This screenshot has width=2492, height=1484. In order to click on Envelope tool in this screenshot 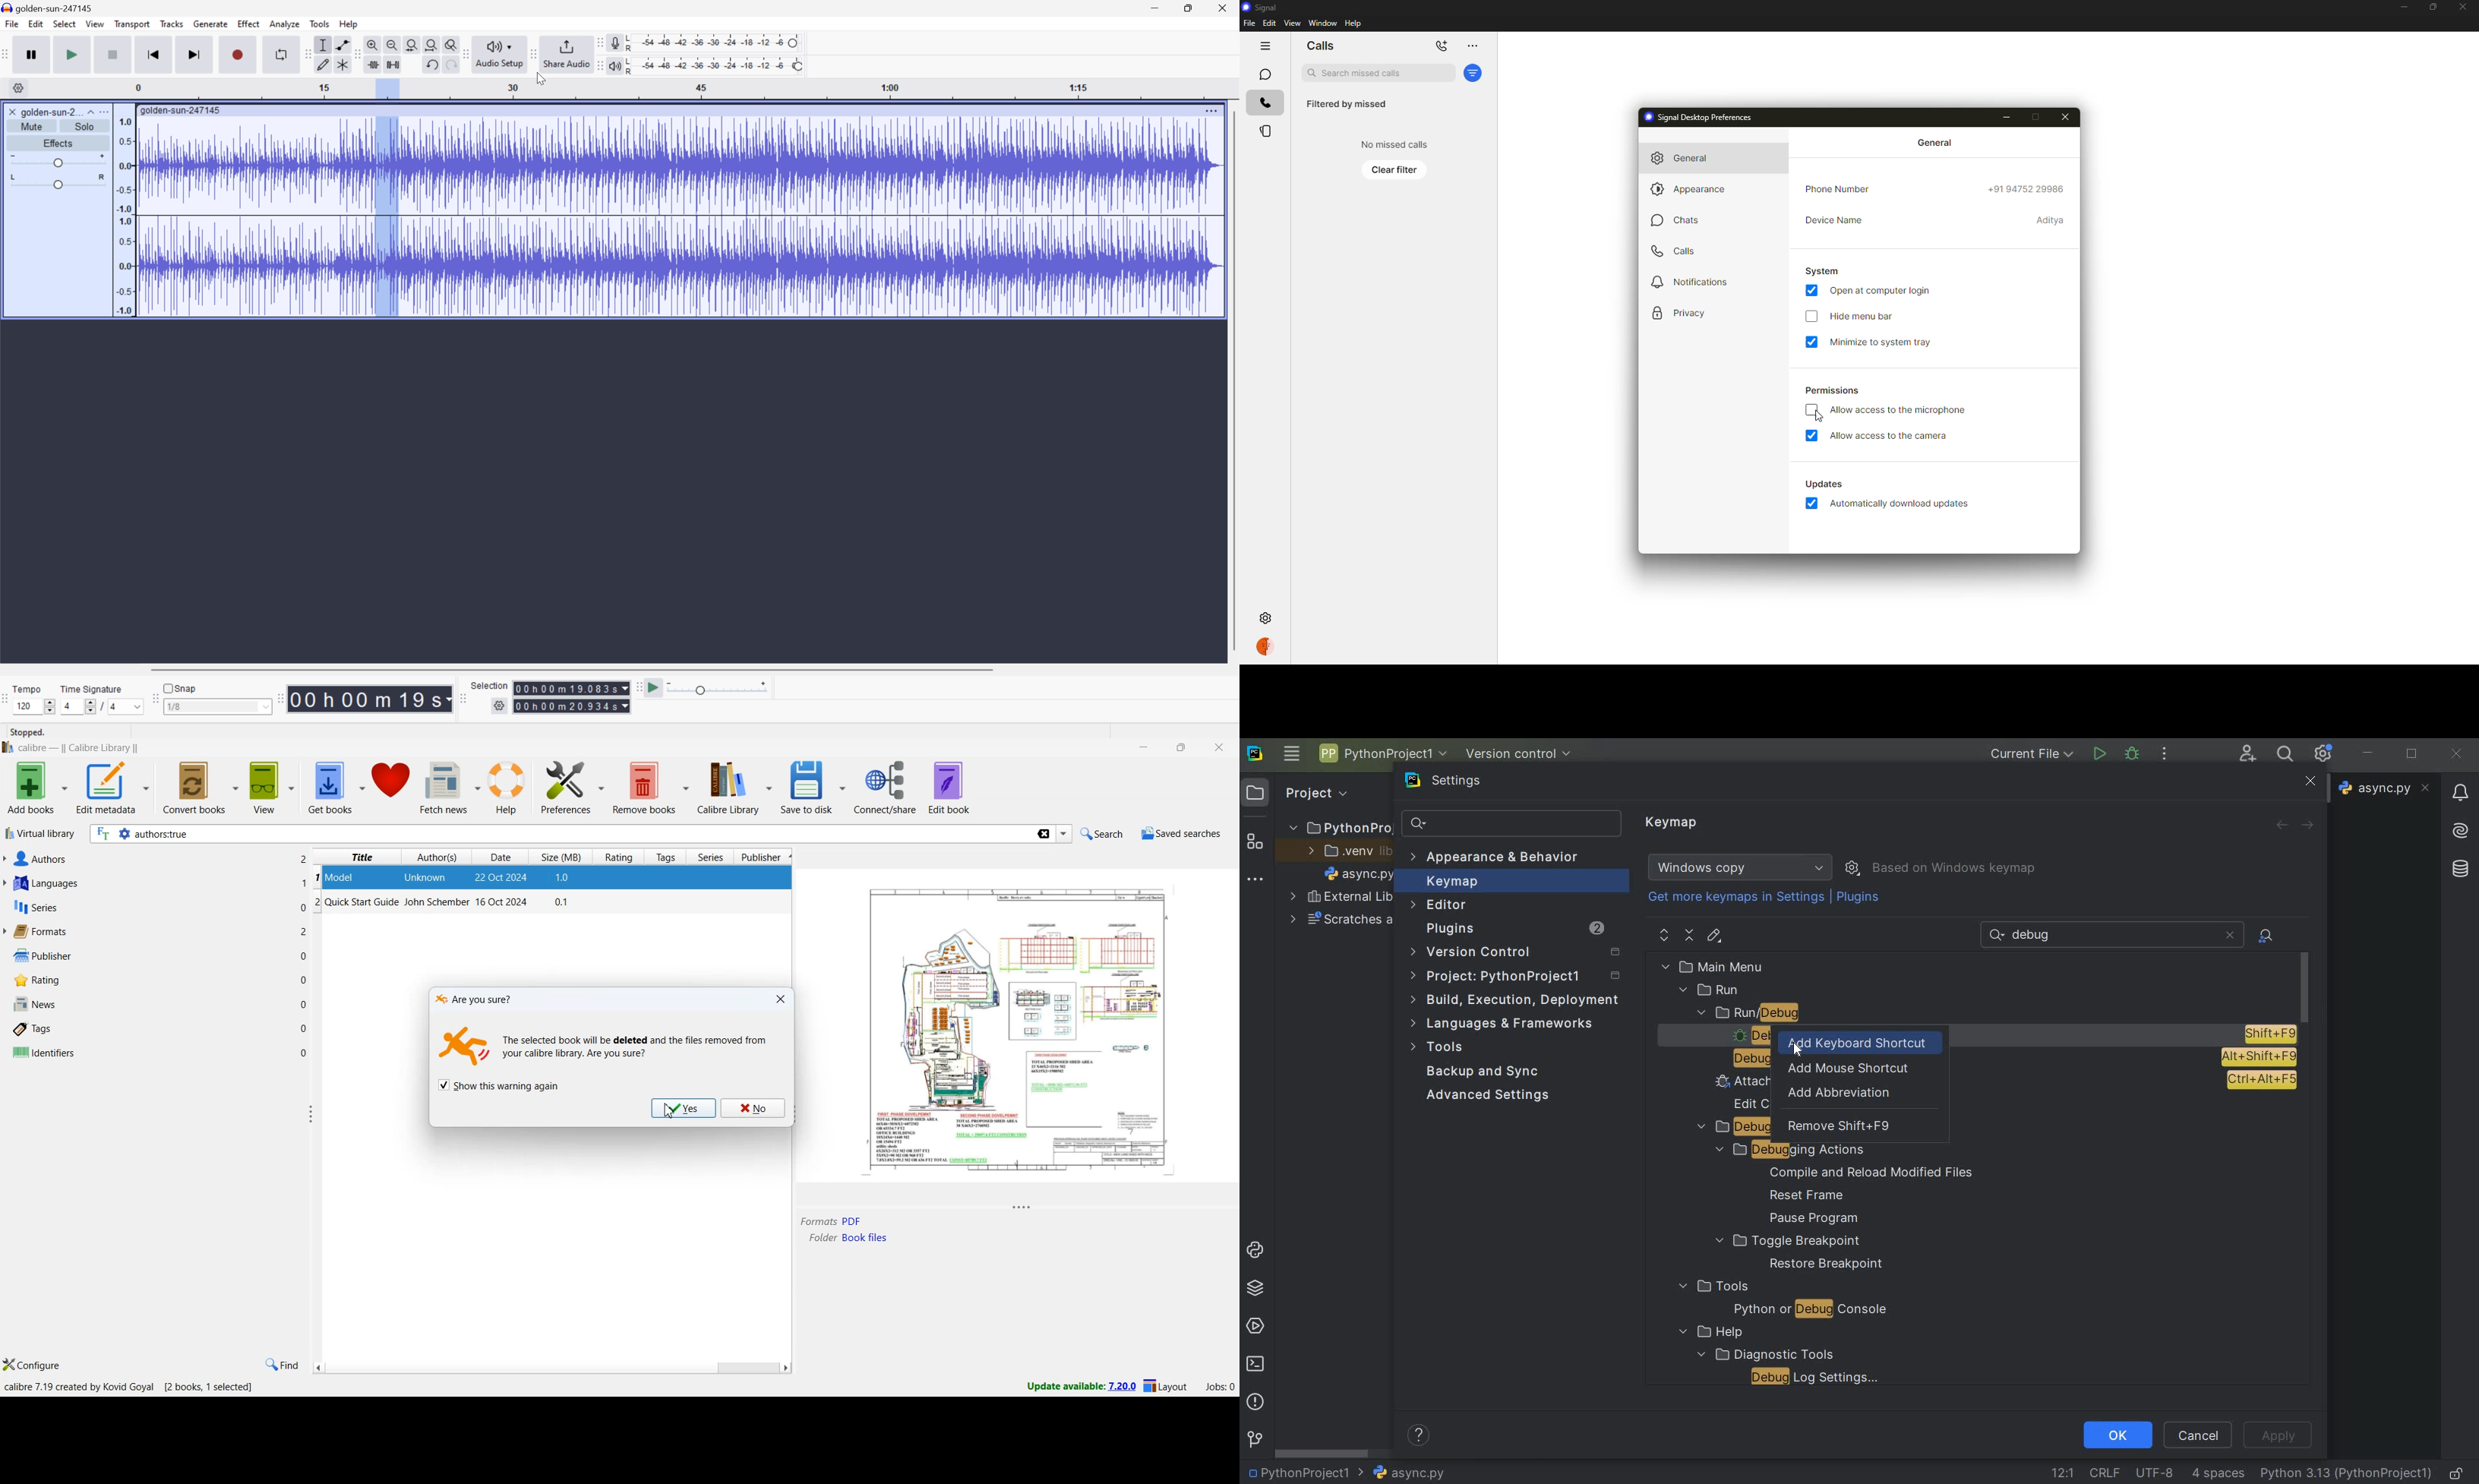, I will do `click(340, 44)`.